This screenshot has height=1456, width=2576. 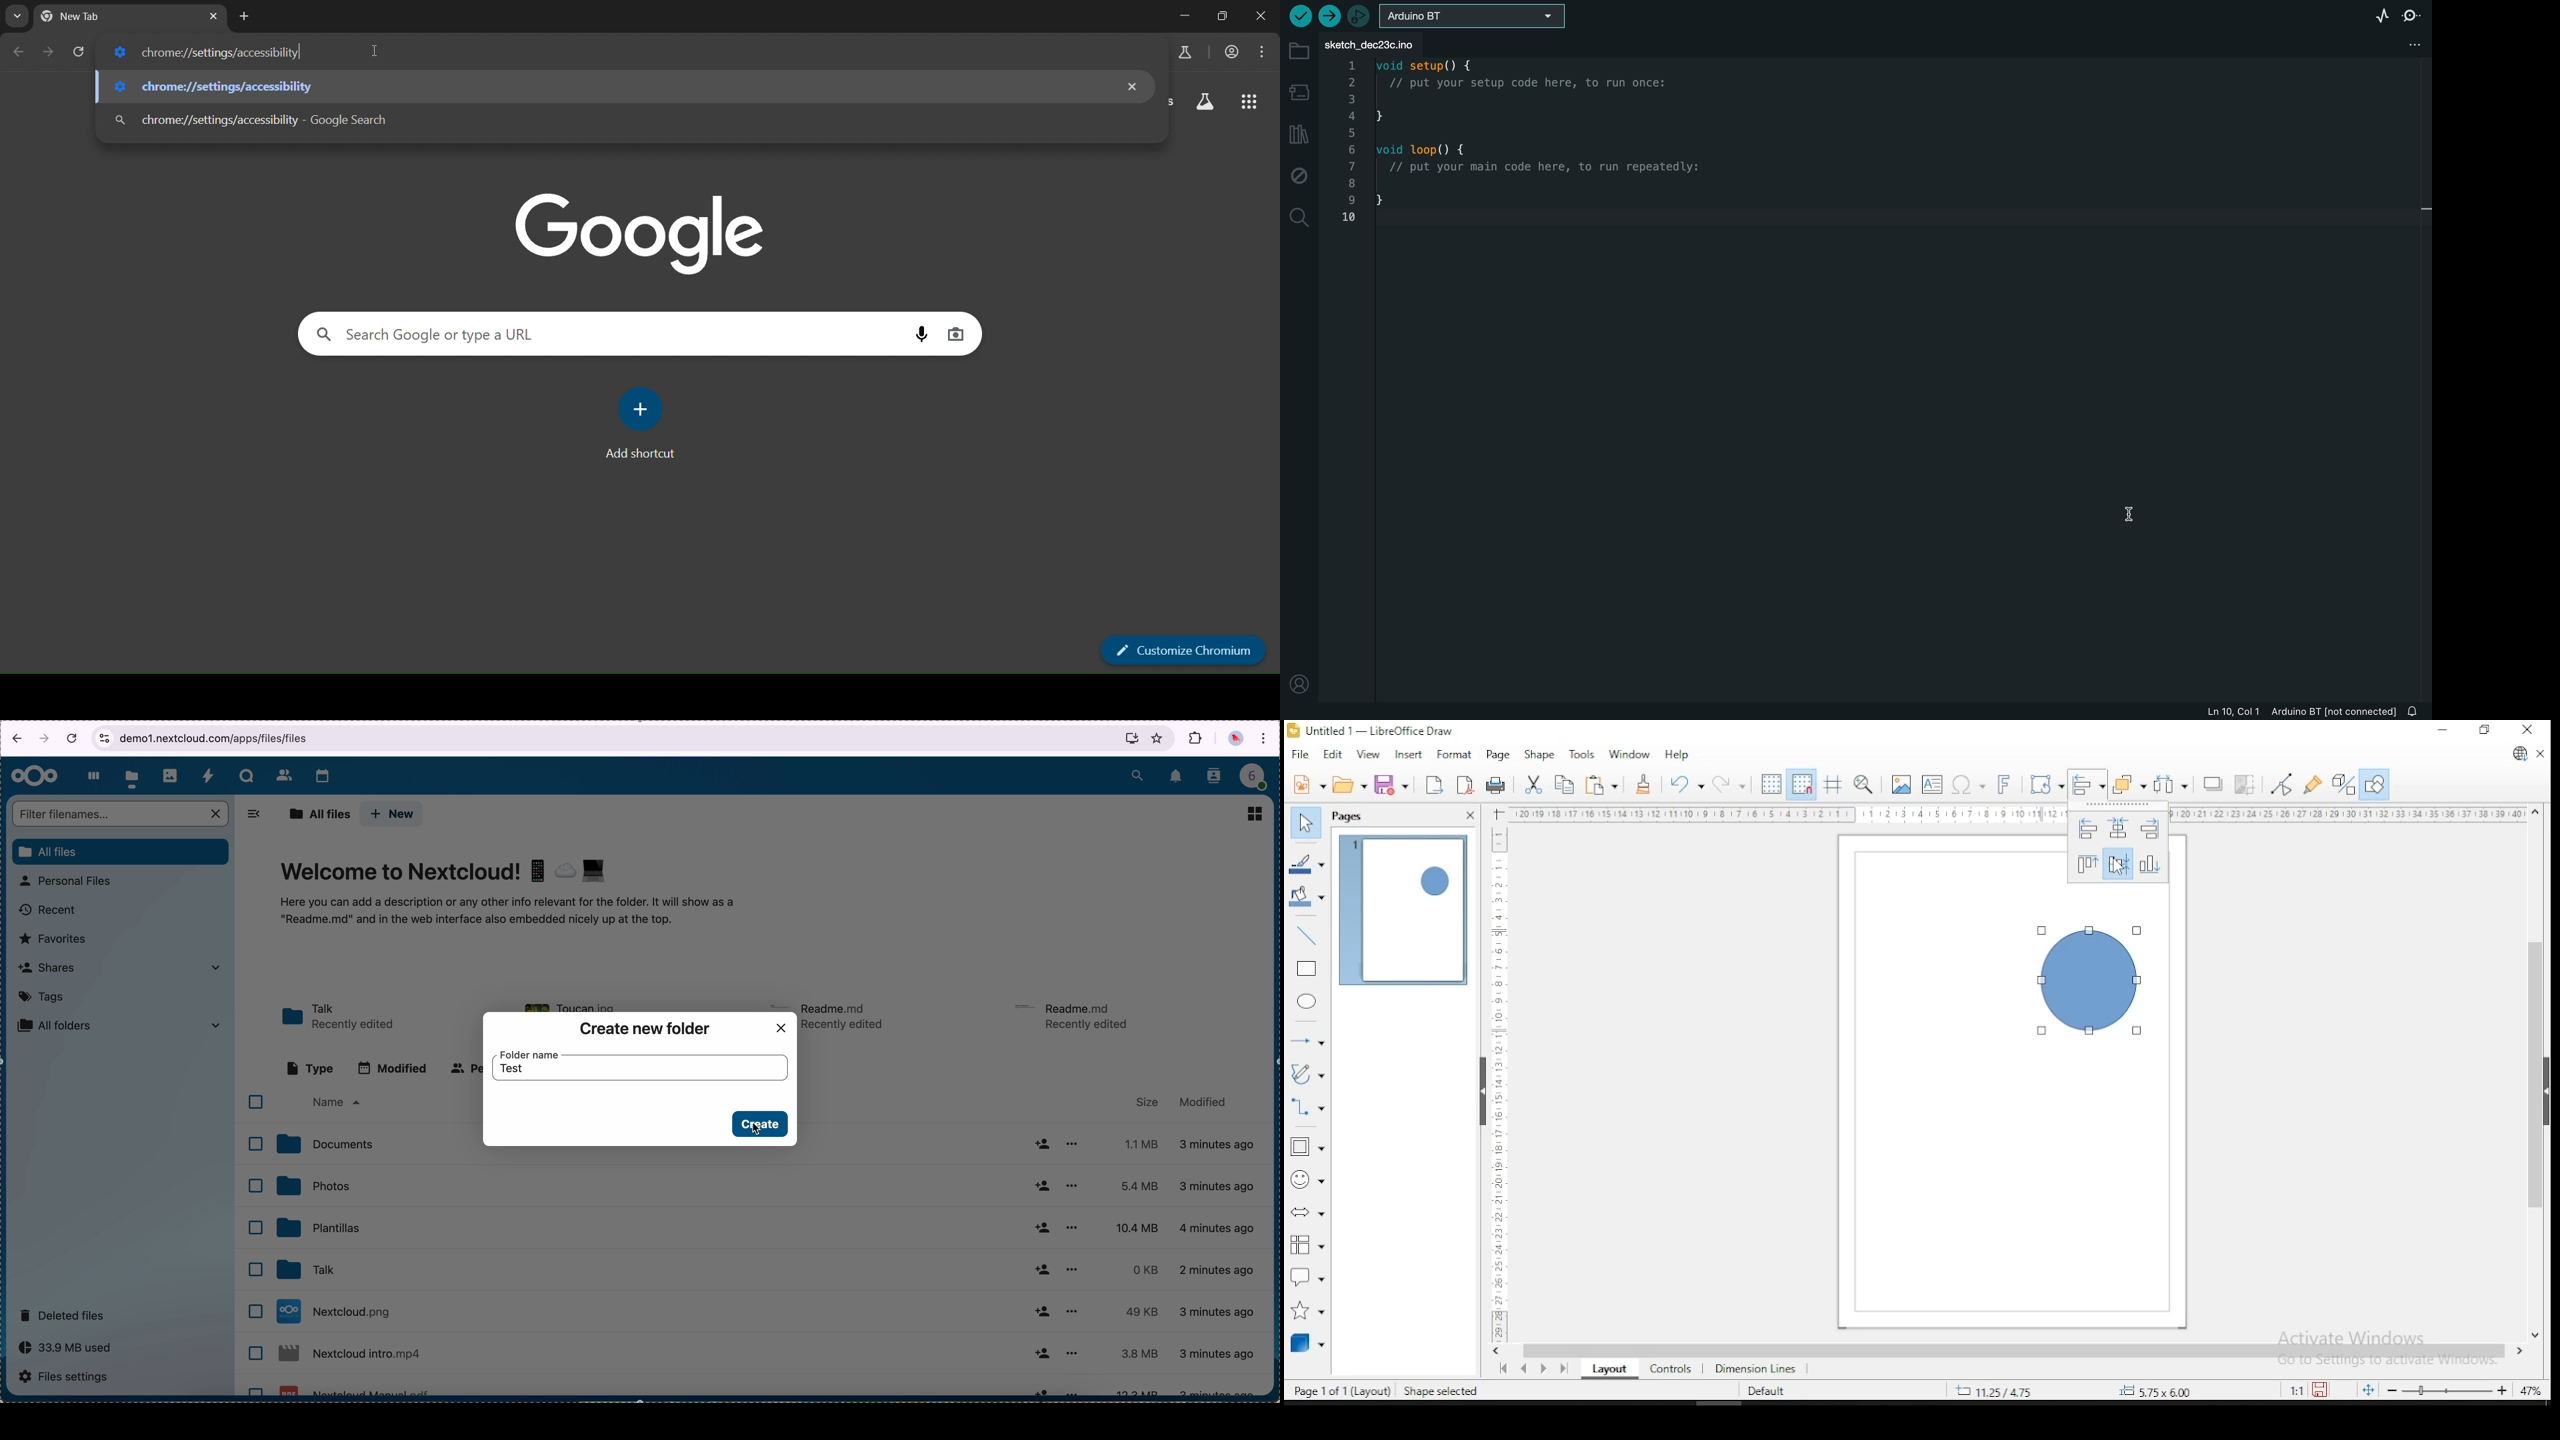 I want to click on search, so click(x=1137, y=774).